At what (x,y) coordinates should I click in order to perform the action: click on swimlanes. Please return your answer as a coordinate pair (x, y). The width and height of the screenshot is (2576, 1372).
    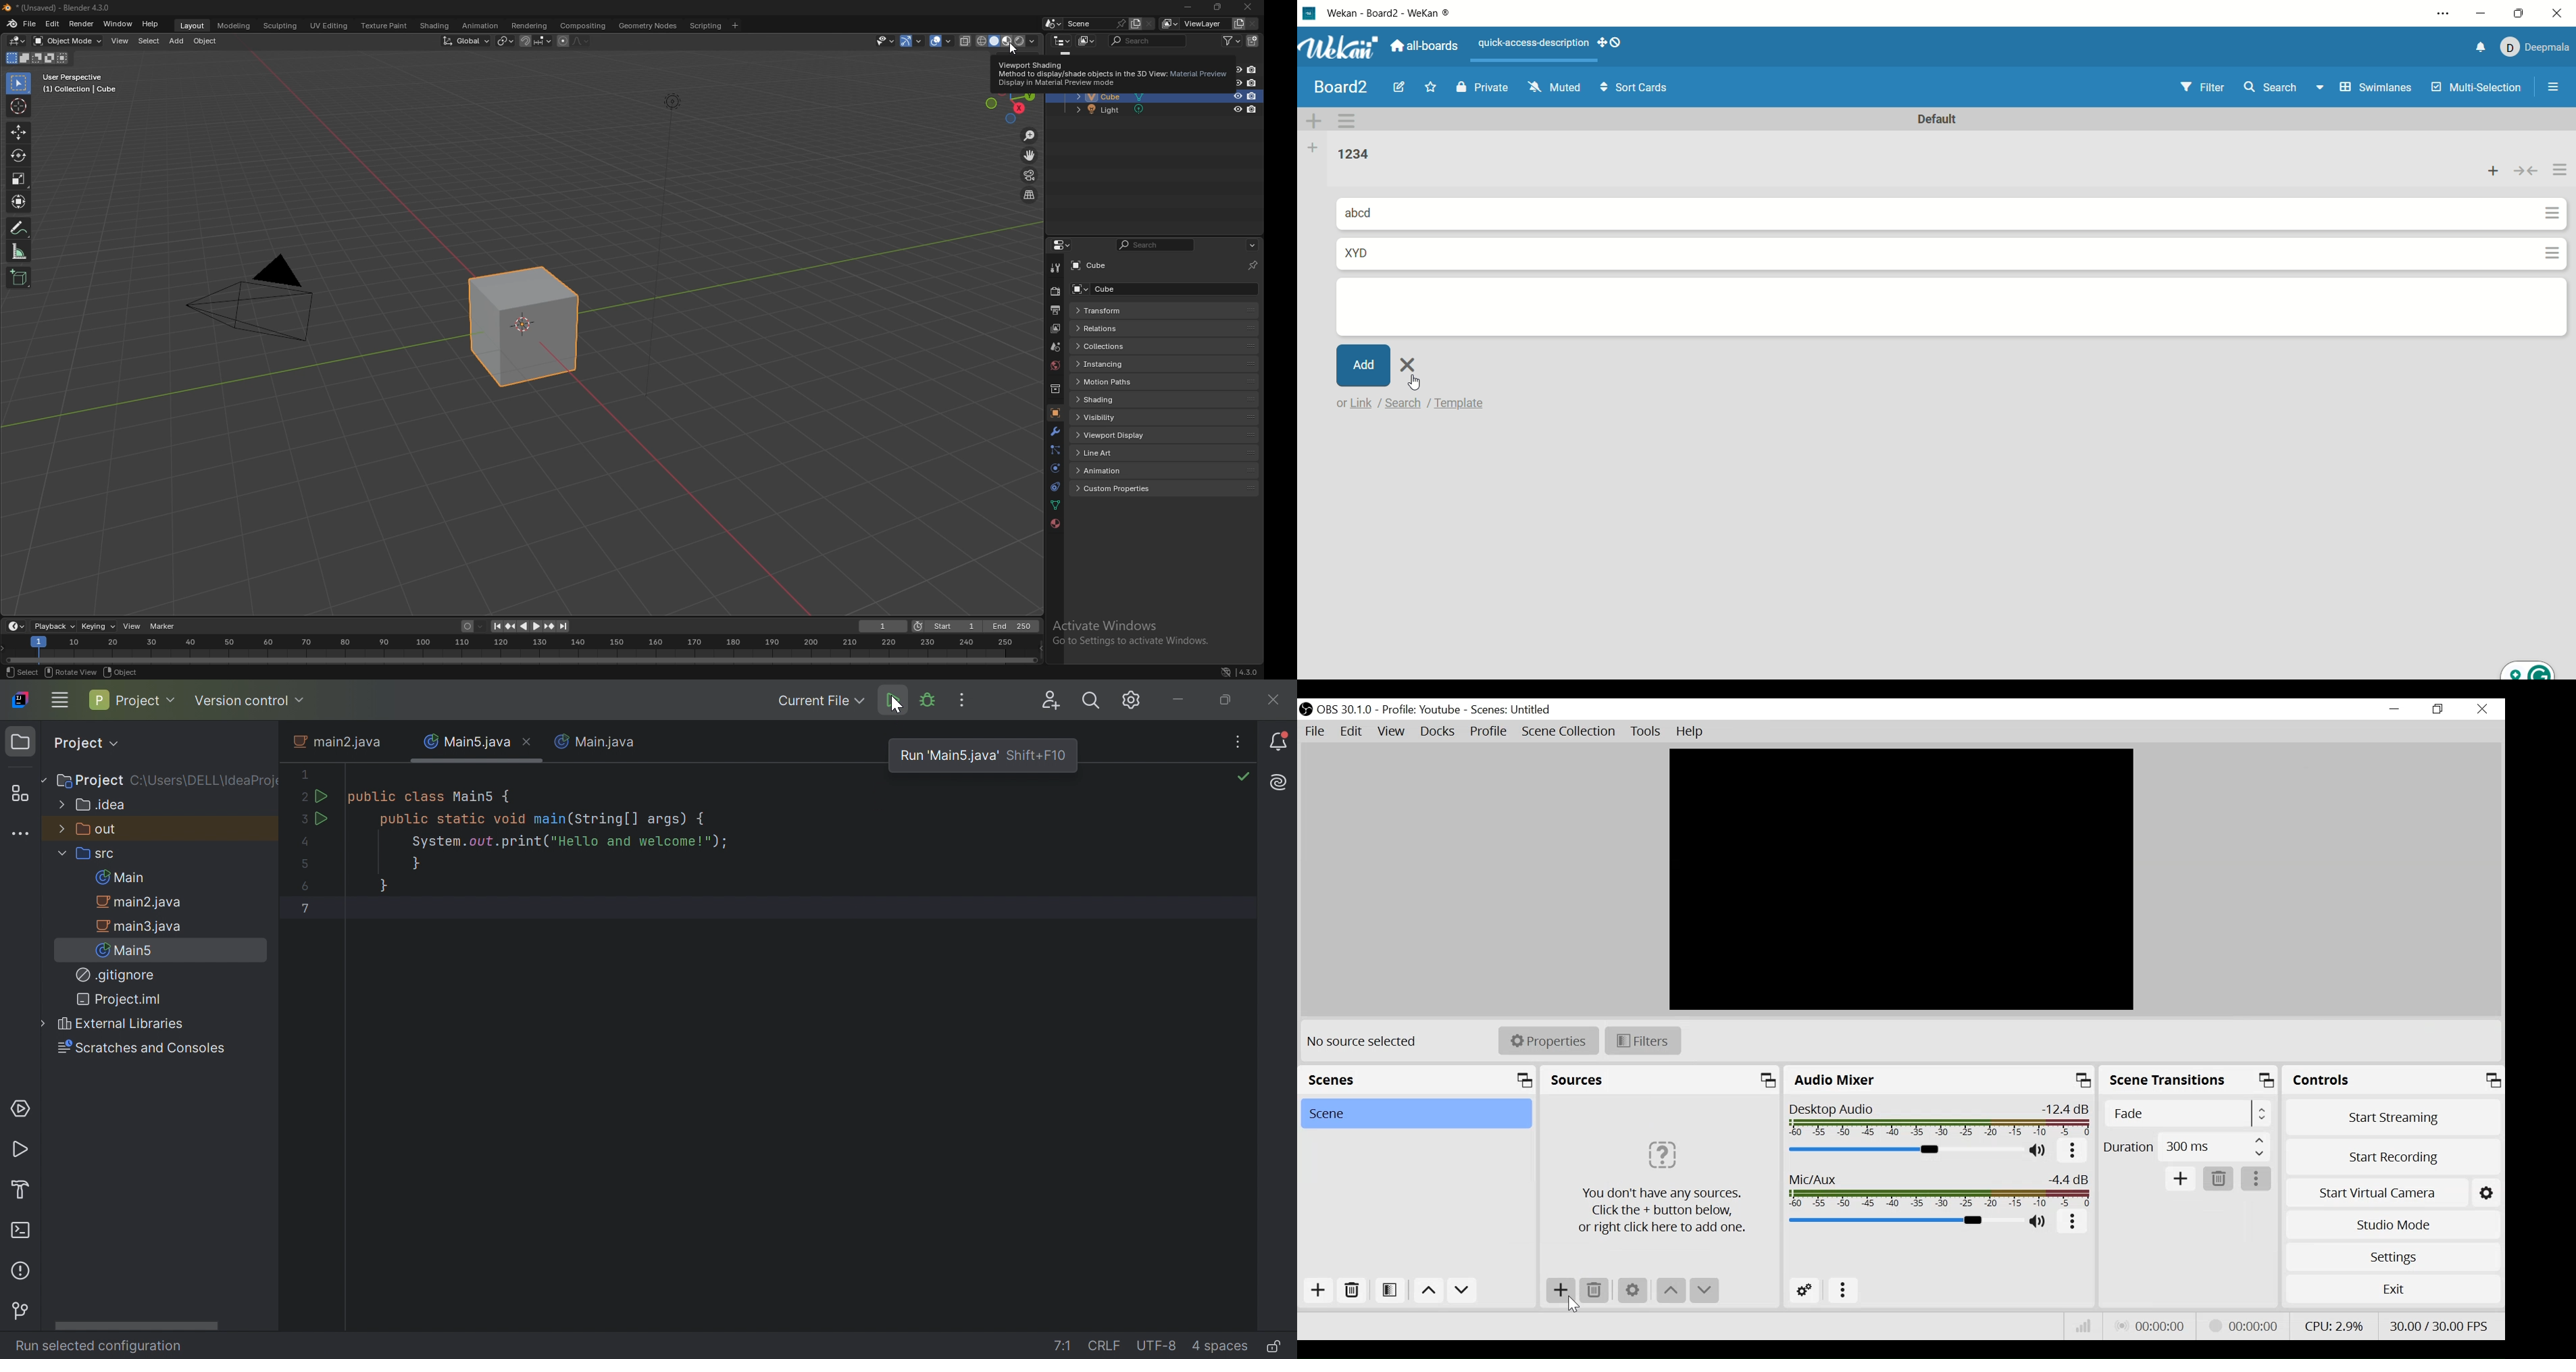
    Looking at the image, I should click on (2376, 84).